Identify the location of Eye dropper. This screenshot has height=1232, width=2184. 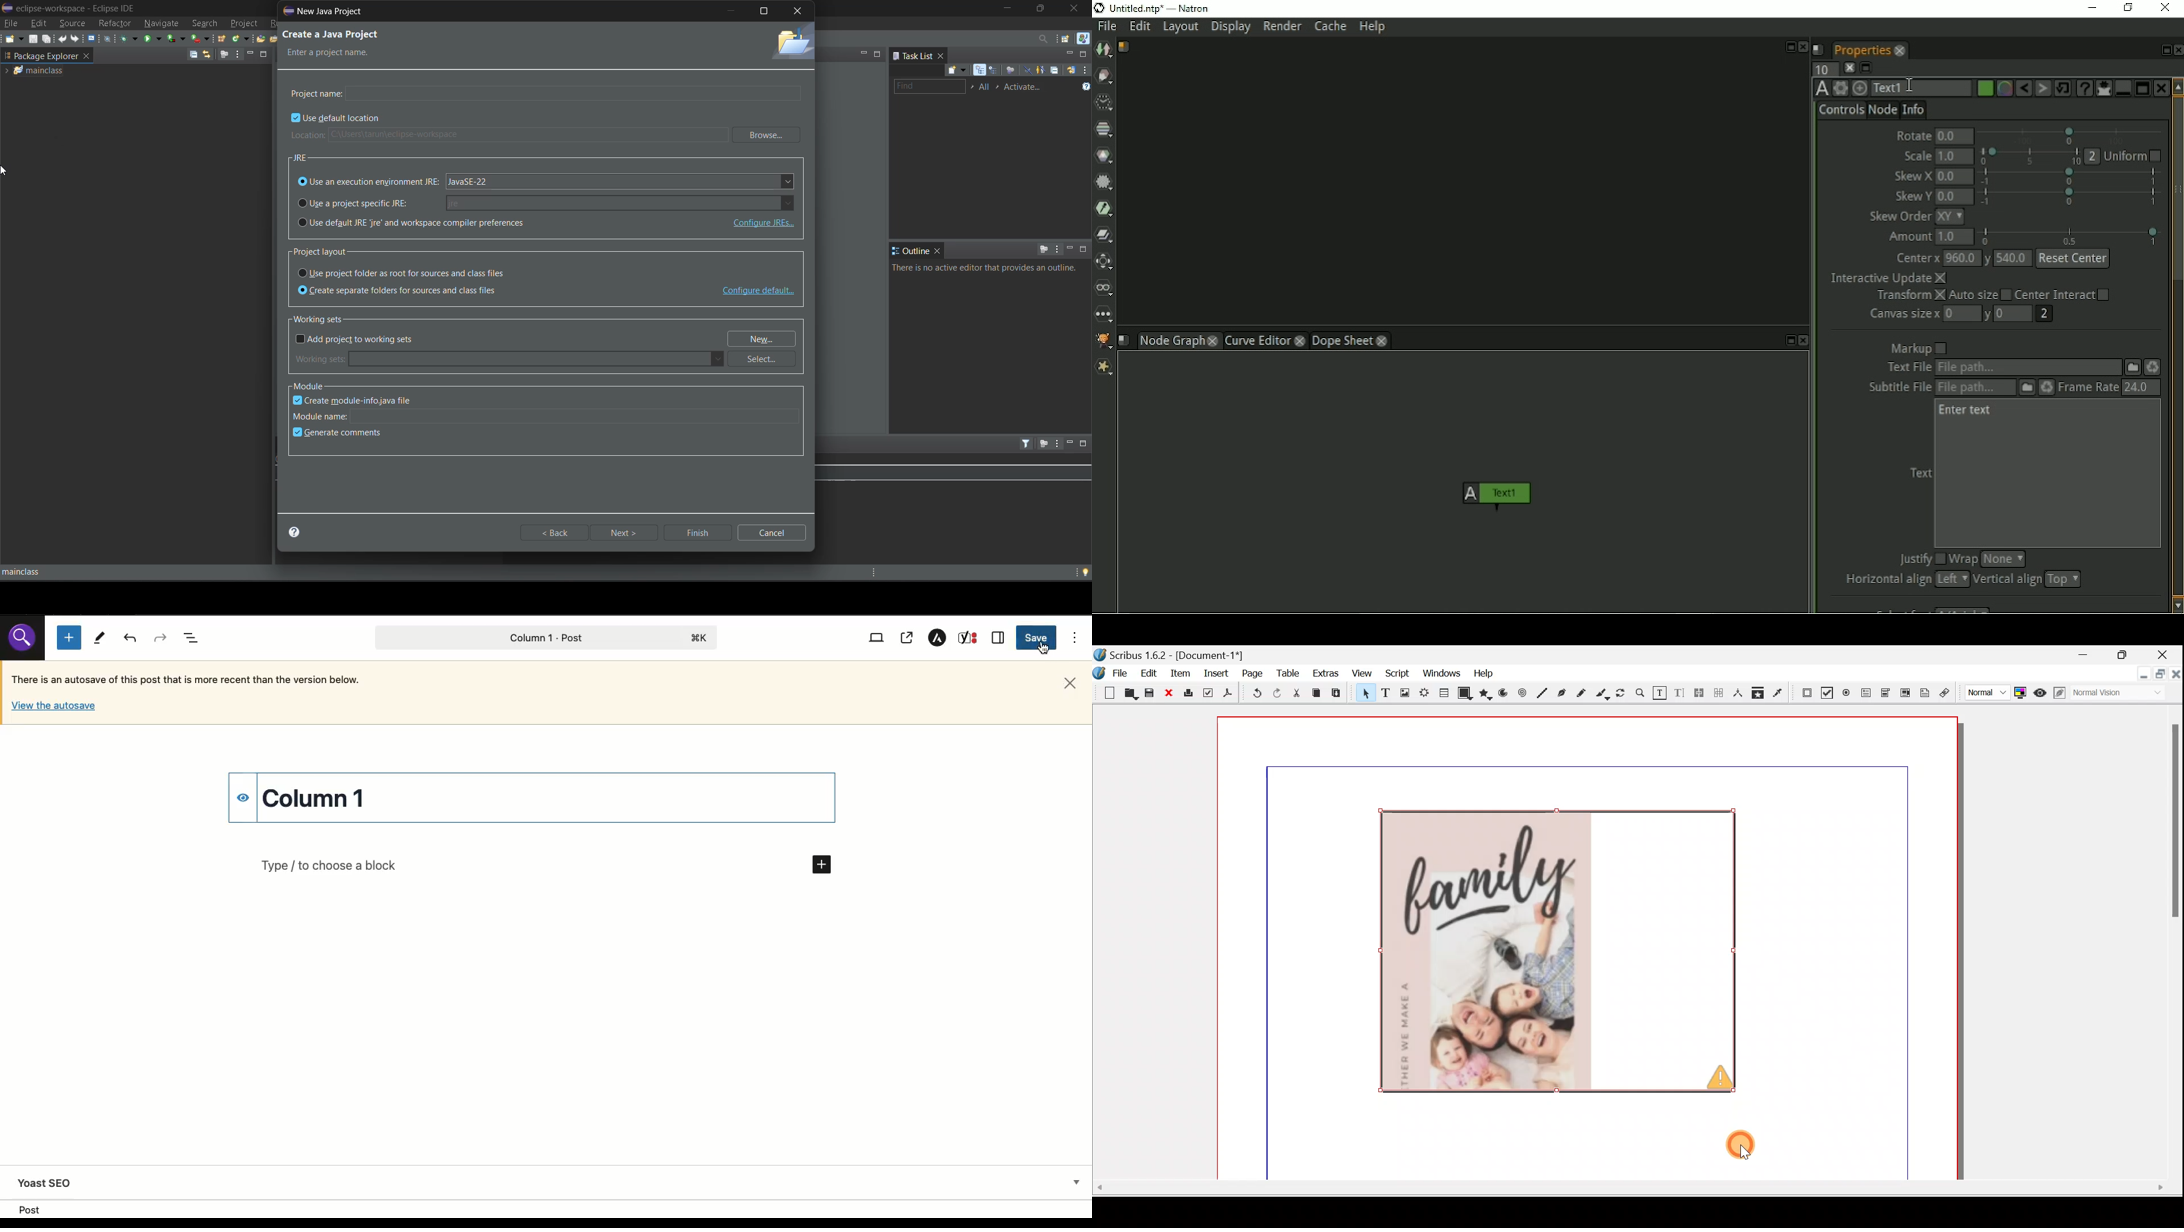
(1778, 691).